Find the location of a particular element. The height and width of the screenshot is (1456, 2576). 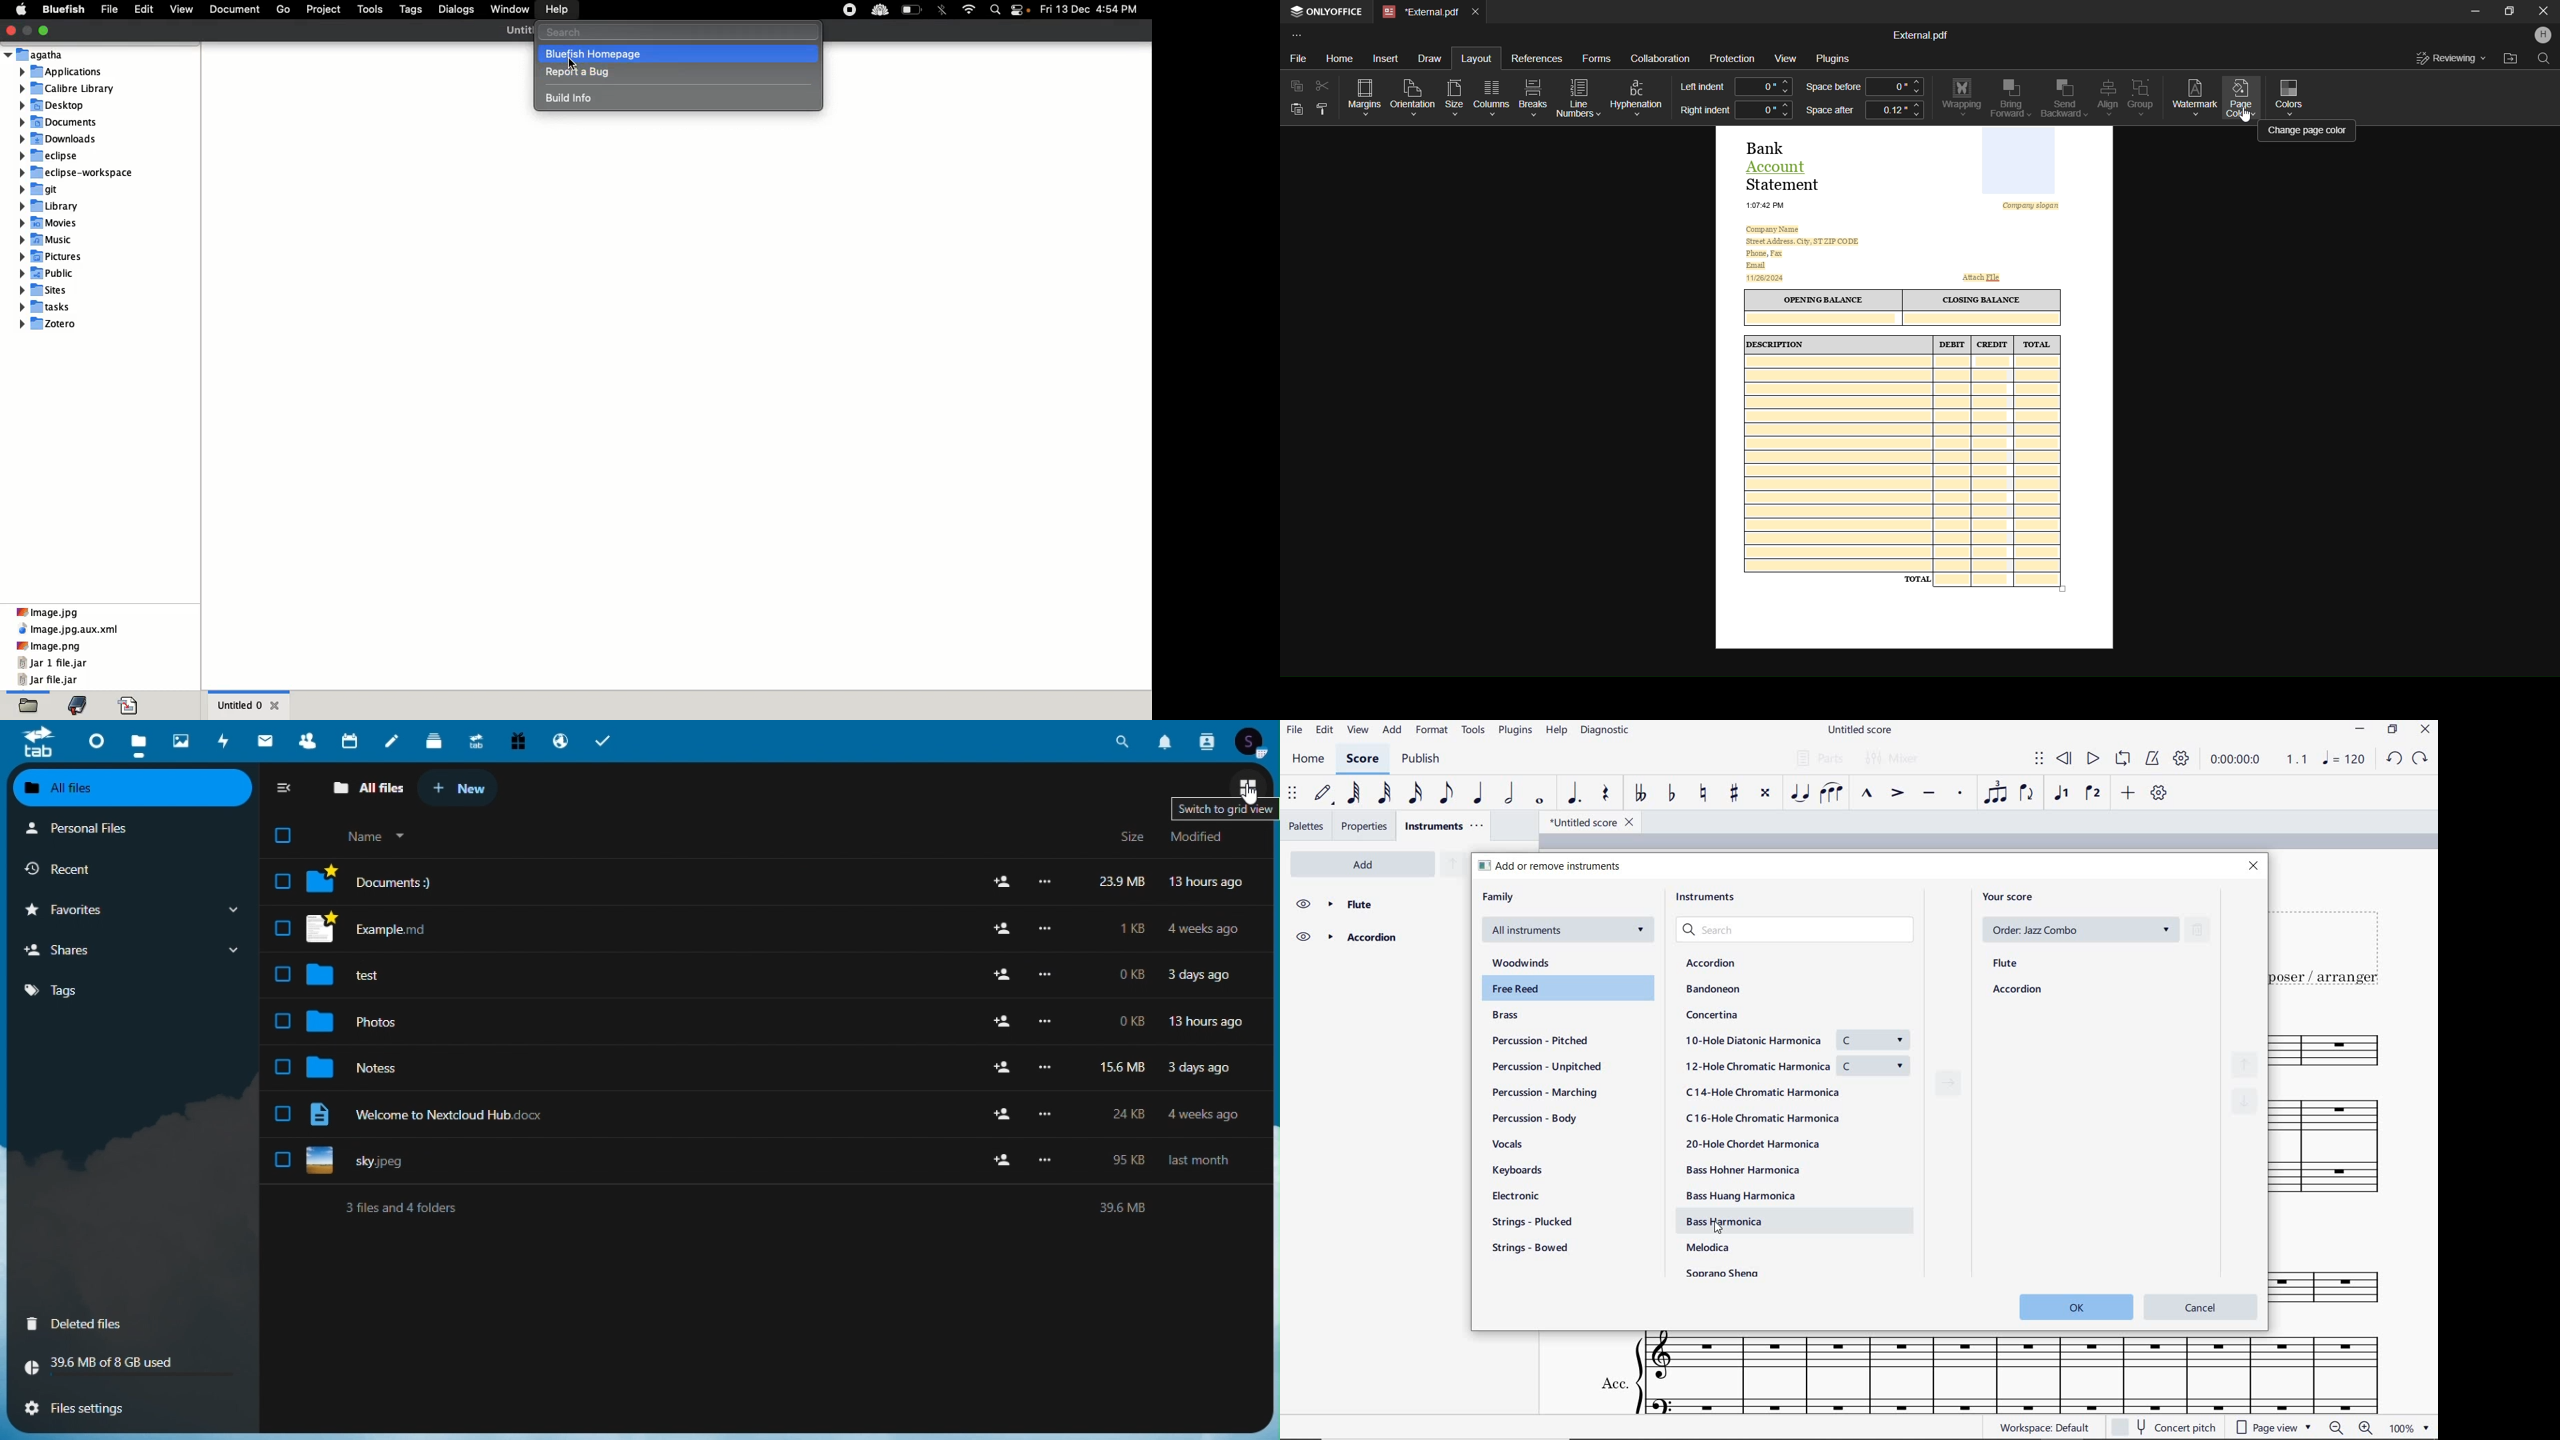

Colors is located at coordinates (2293, 96).